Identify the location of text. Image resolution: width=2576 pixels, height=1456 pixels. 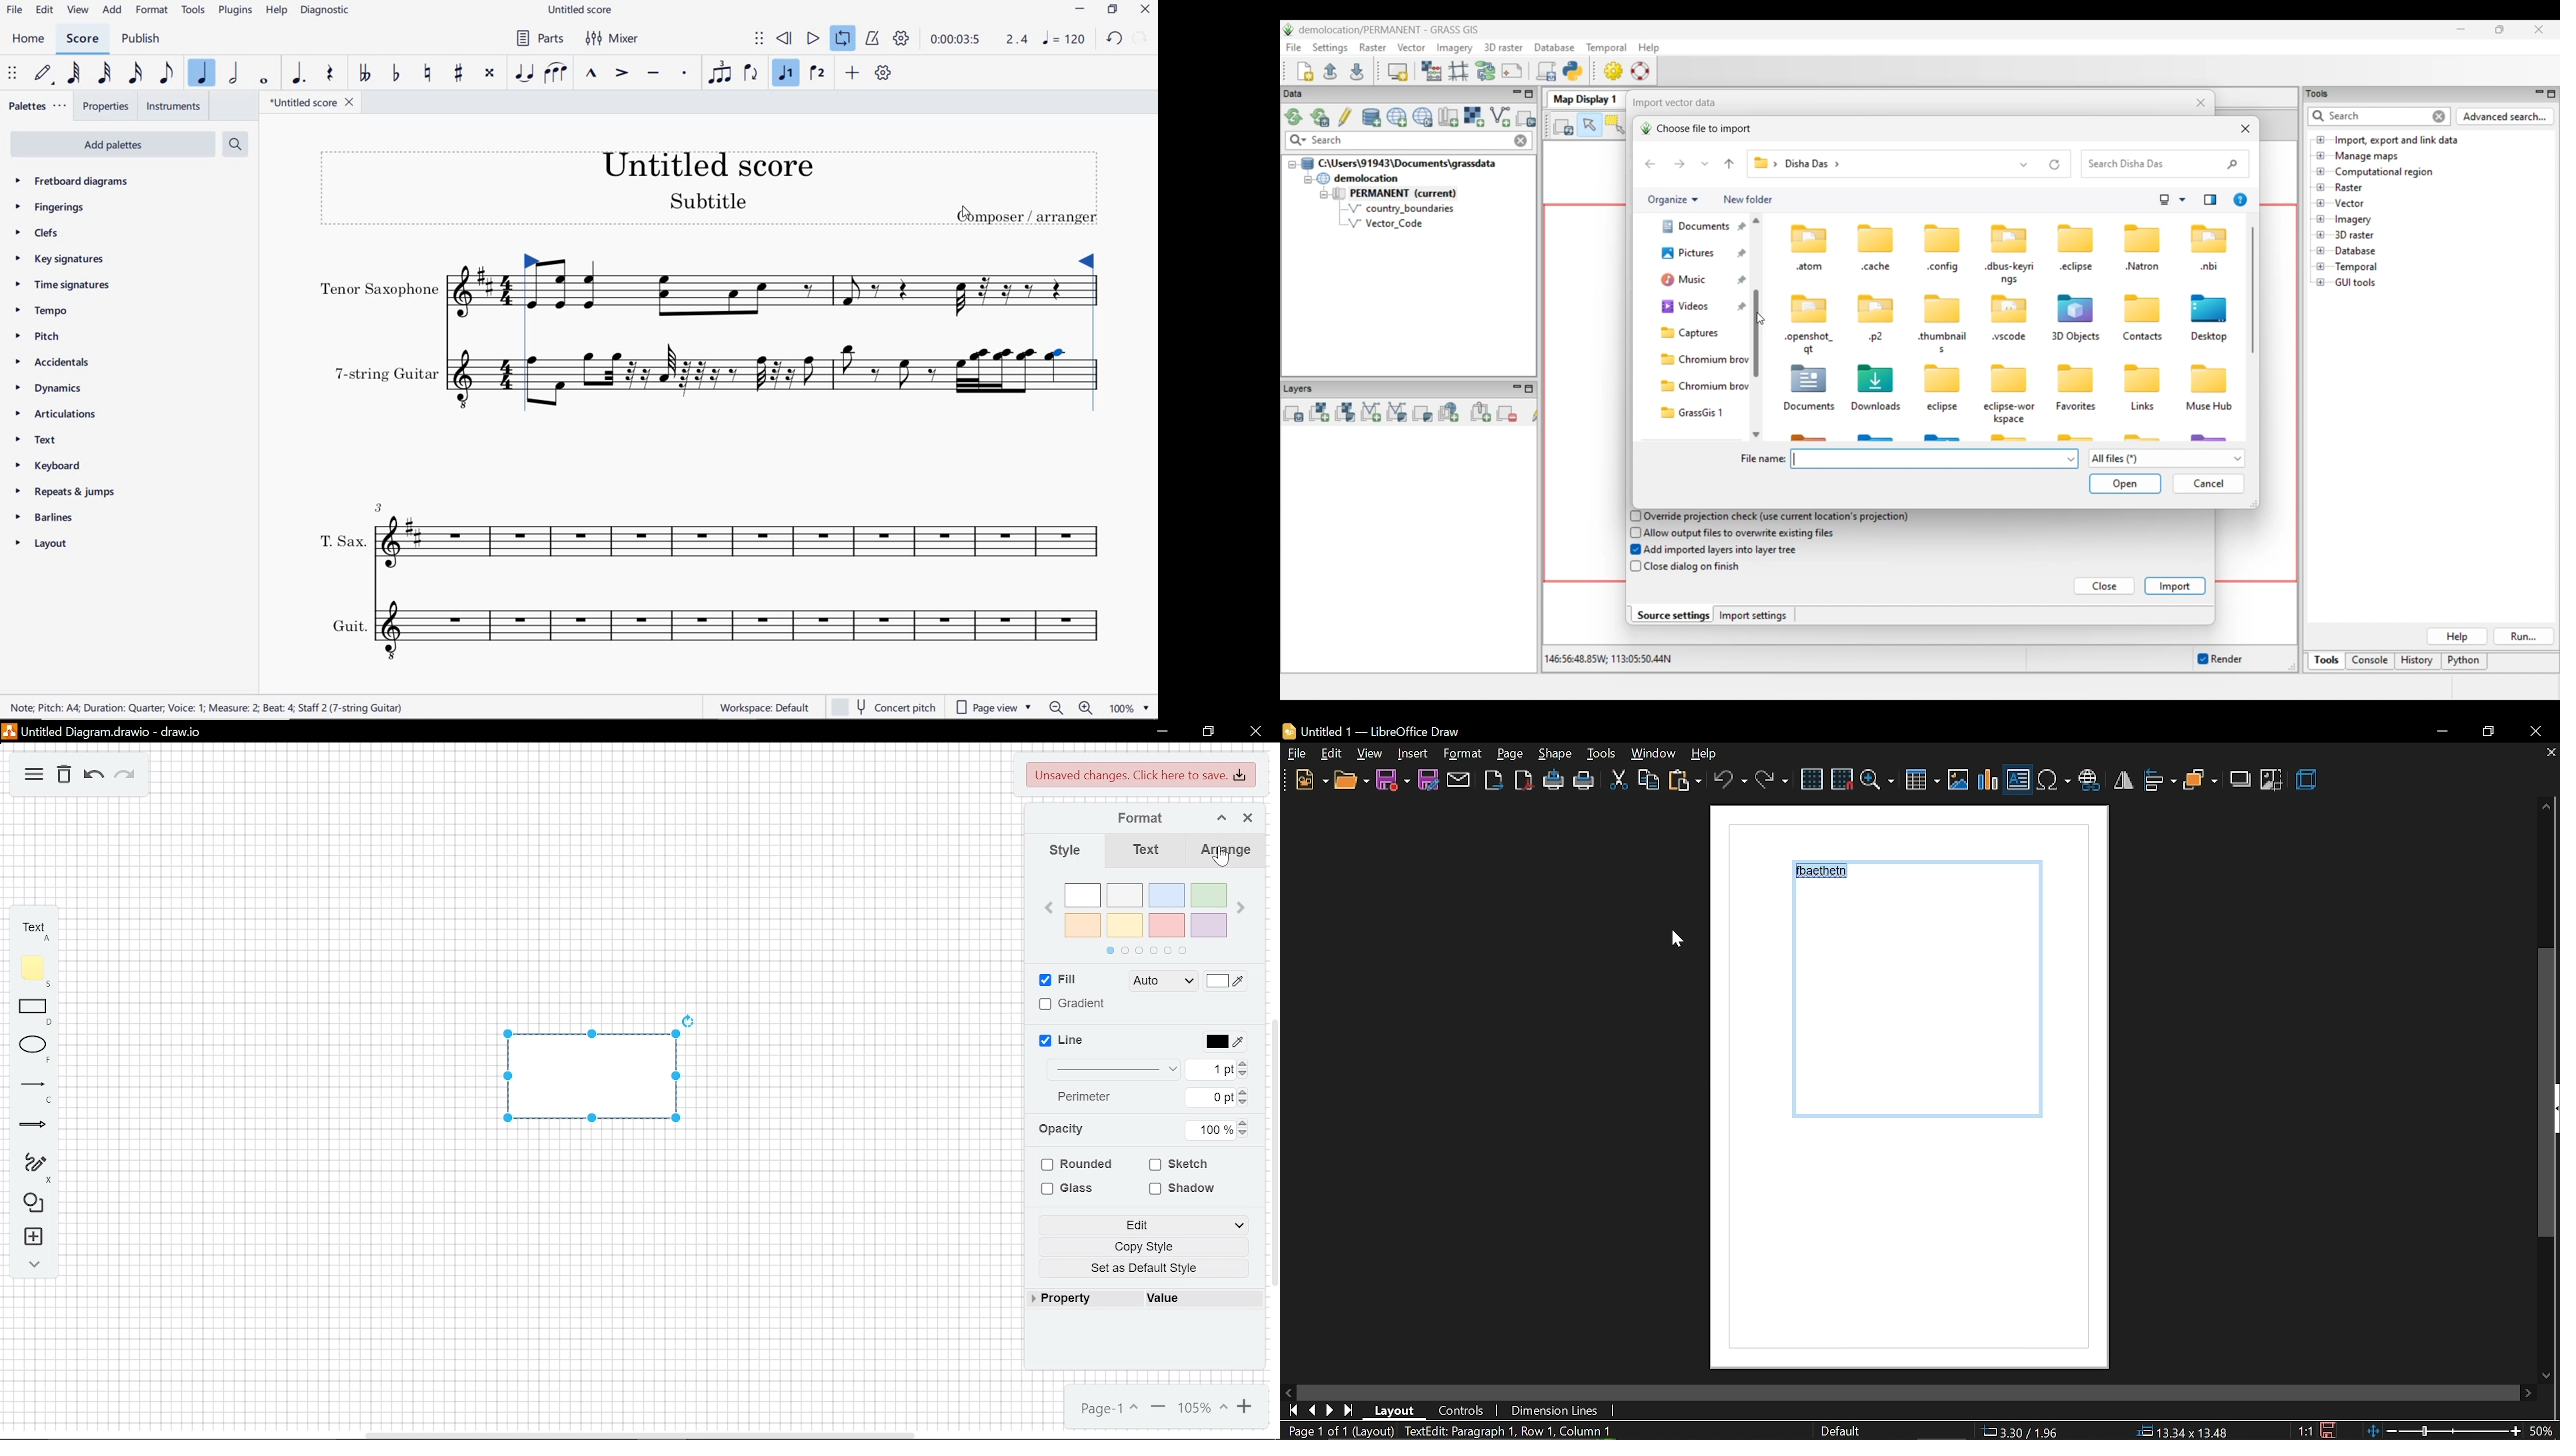
(1141, 852).